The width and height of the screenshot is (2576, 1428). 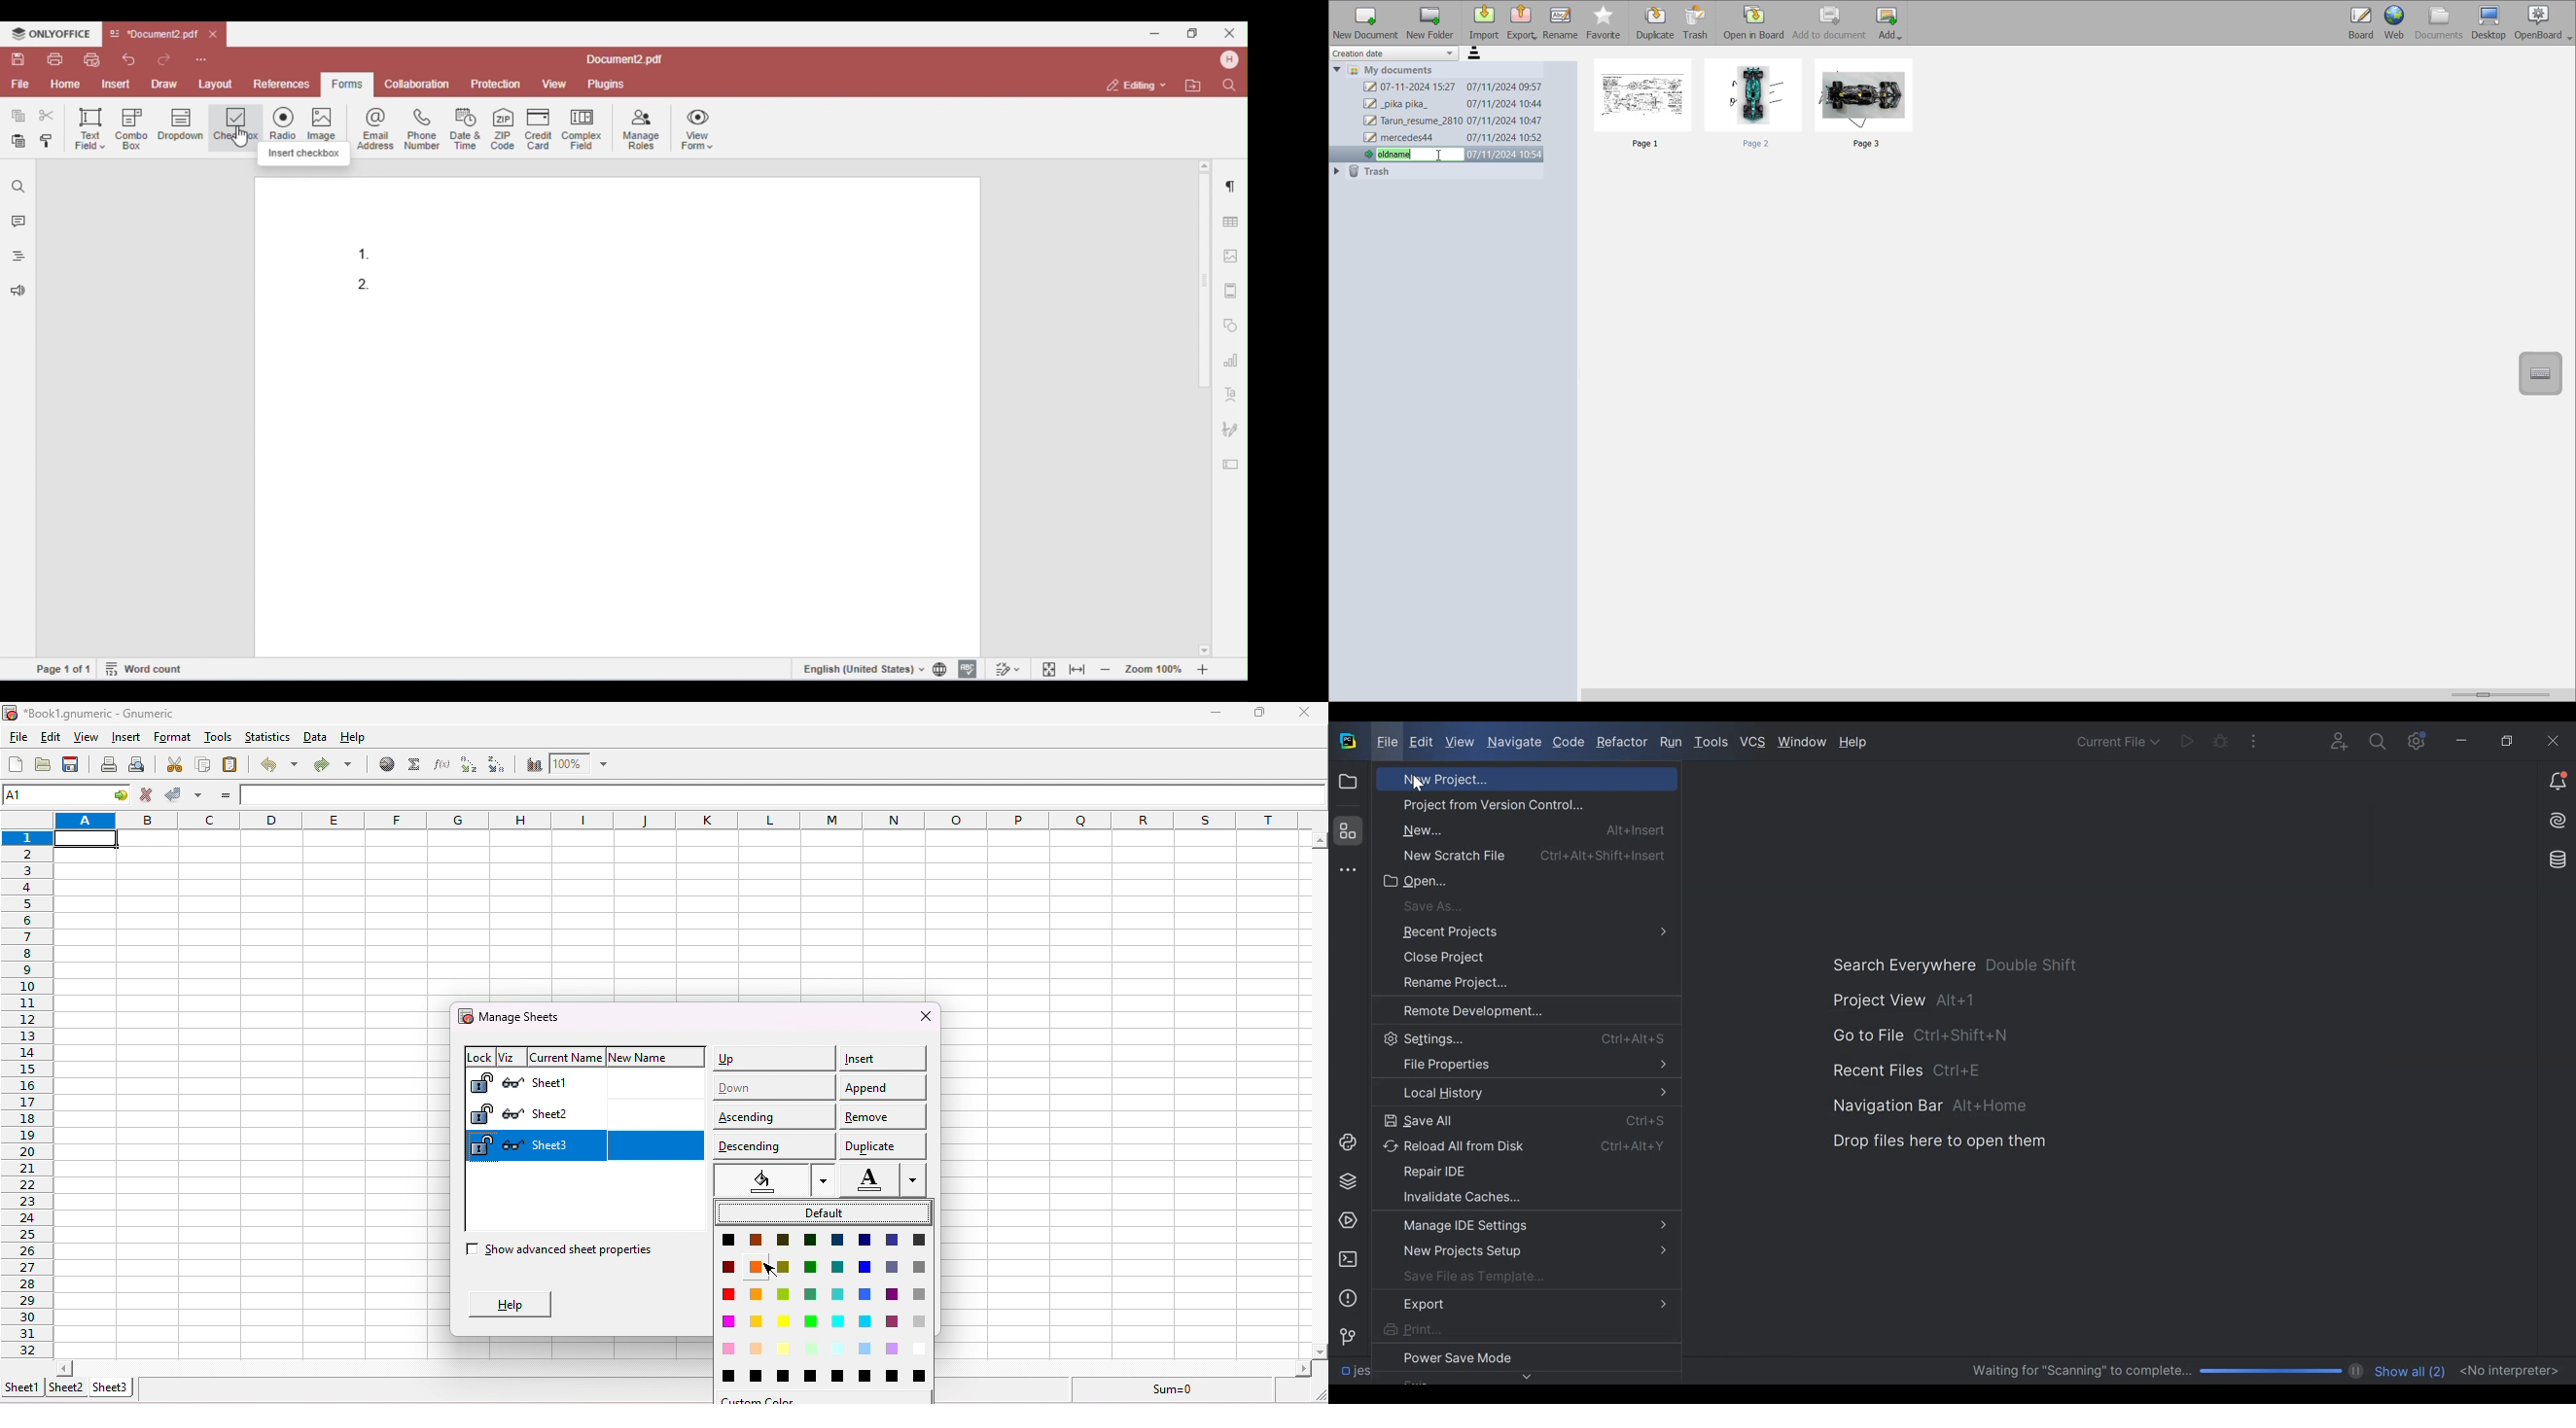 What do you see at coordinates (46, 766) in the screenshot?
I see `open a file` at bounding box center [46, 766].